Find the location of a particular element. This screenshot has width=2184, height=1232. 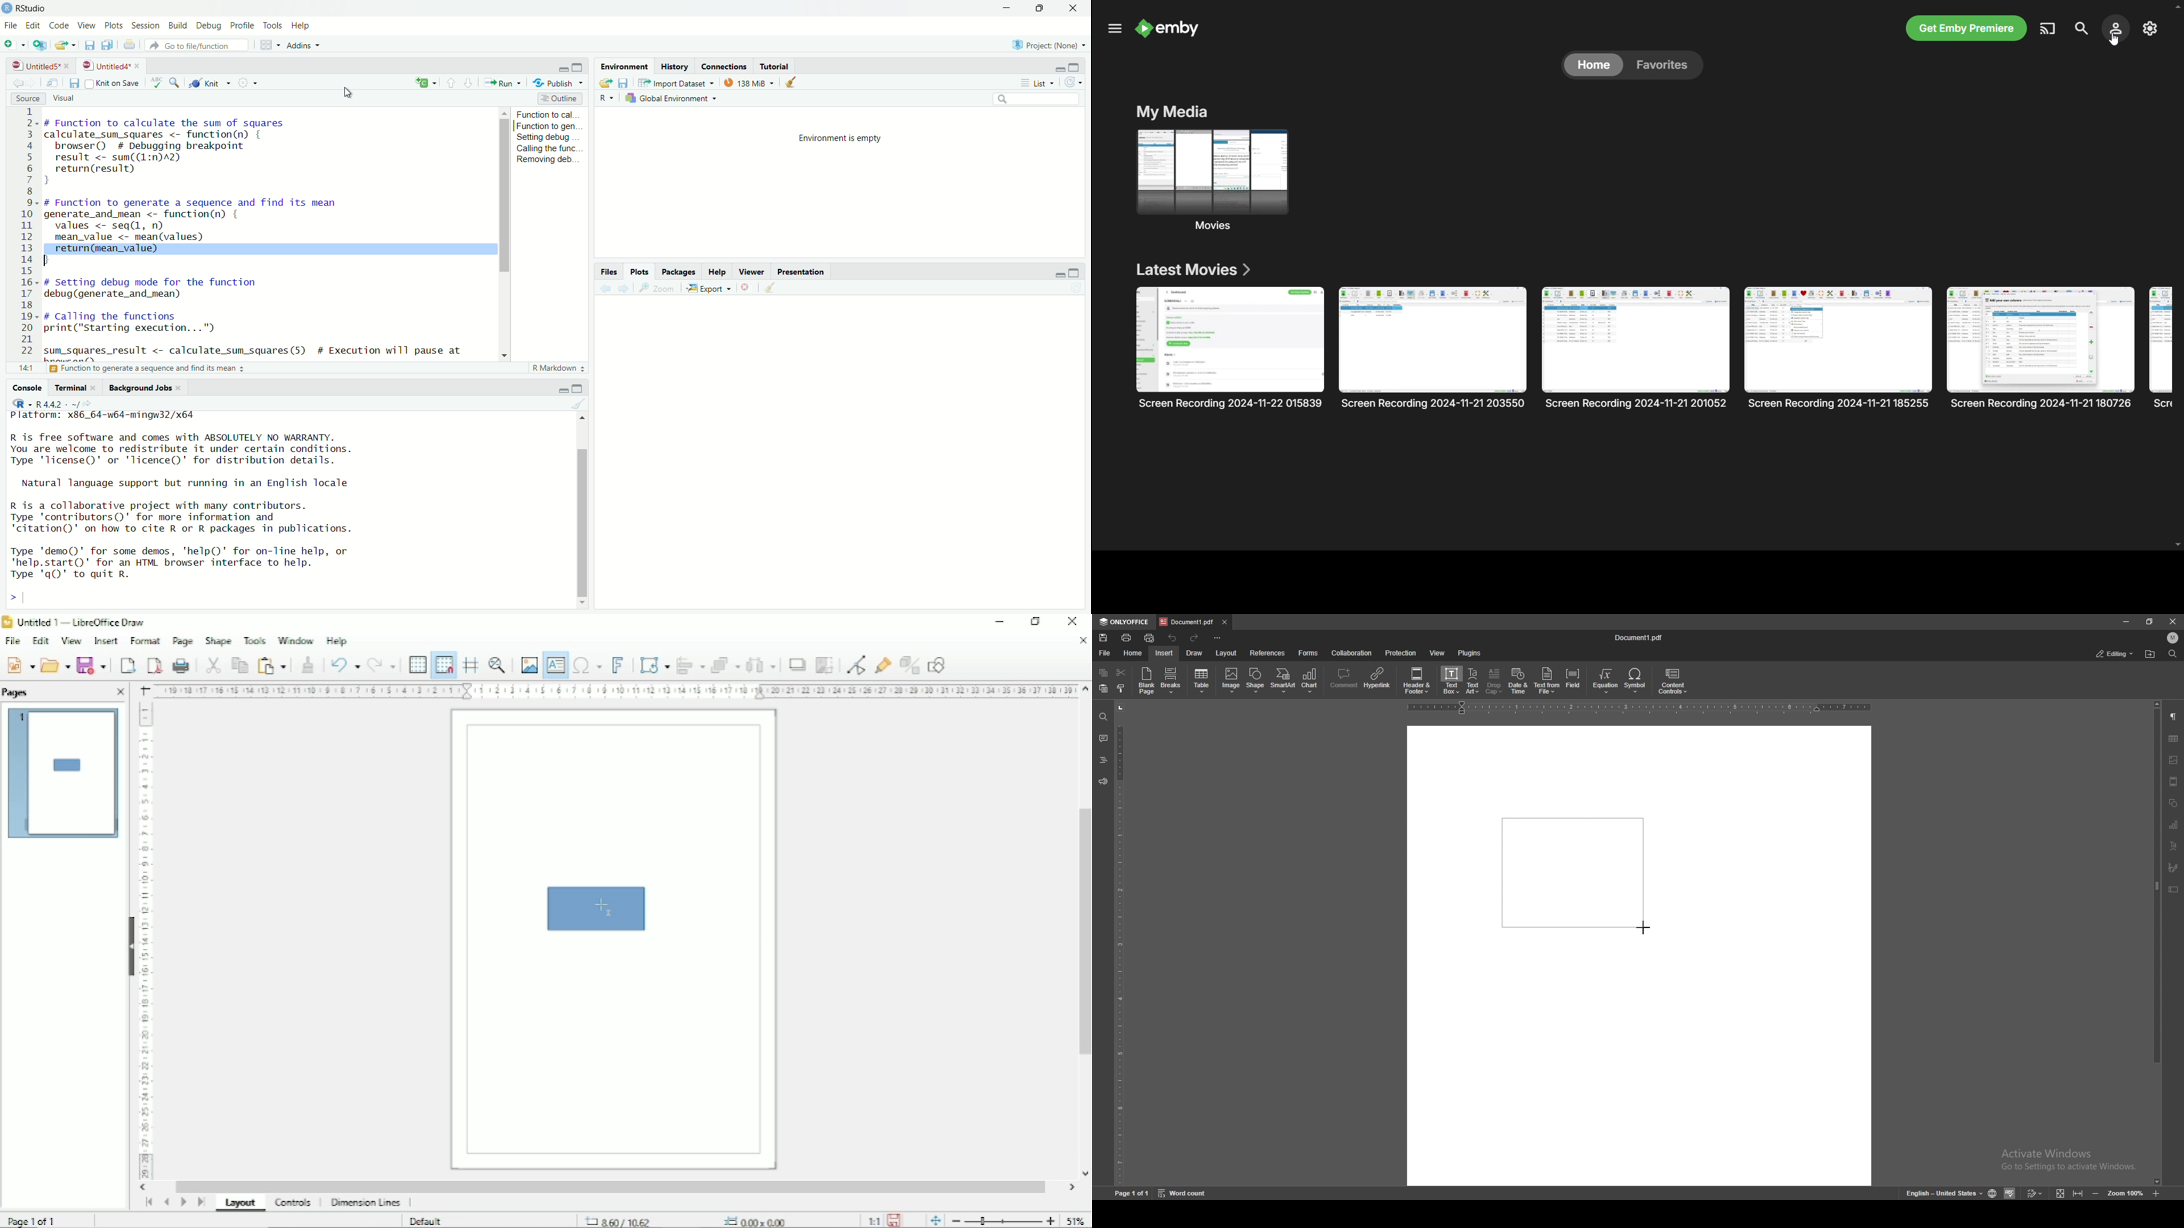

presentation is located at coordinates (803, 269).